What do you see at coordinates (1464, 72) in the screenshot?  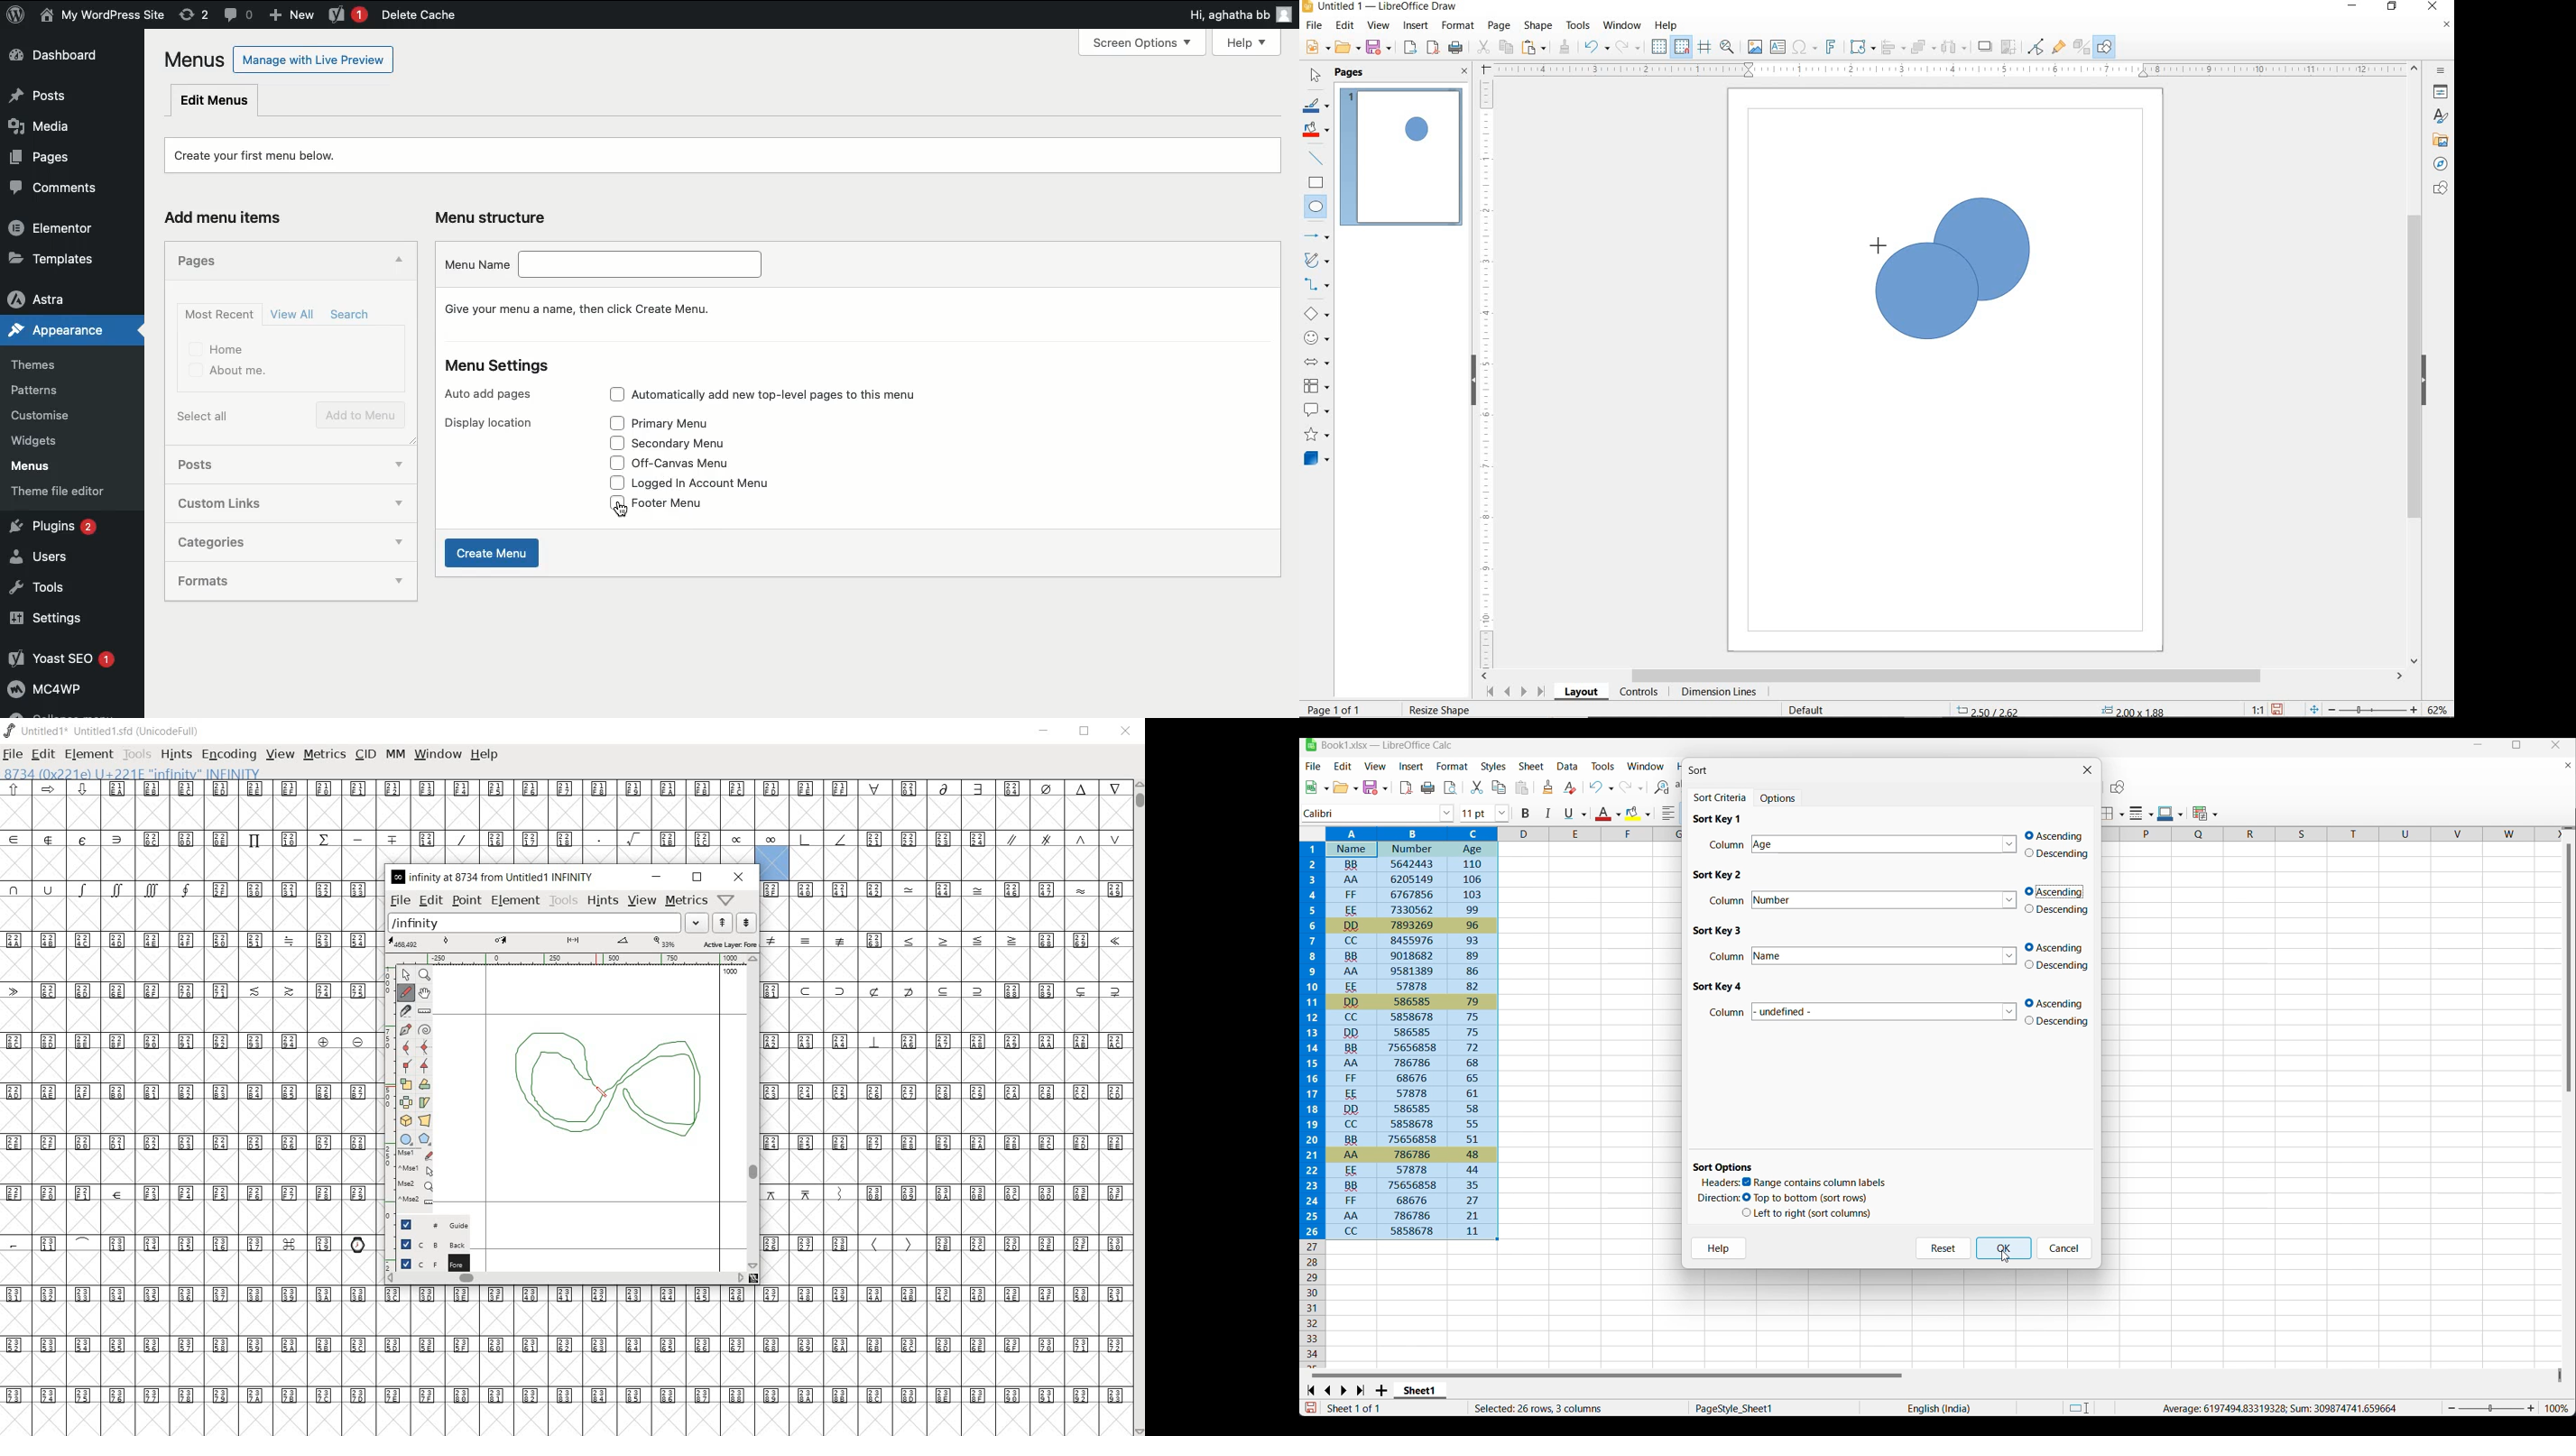 I see `CLOSE` at bounding box center [1464, 72].